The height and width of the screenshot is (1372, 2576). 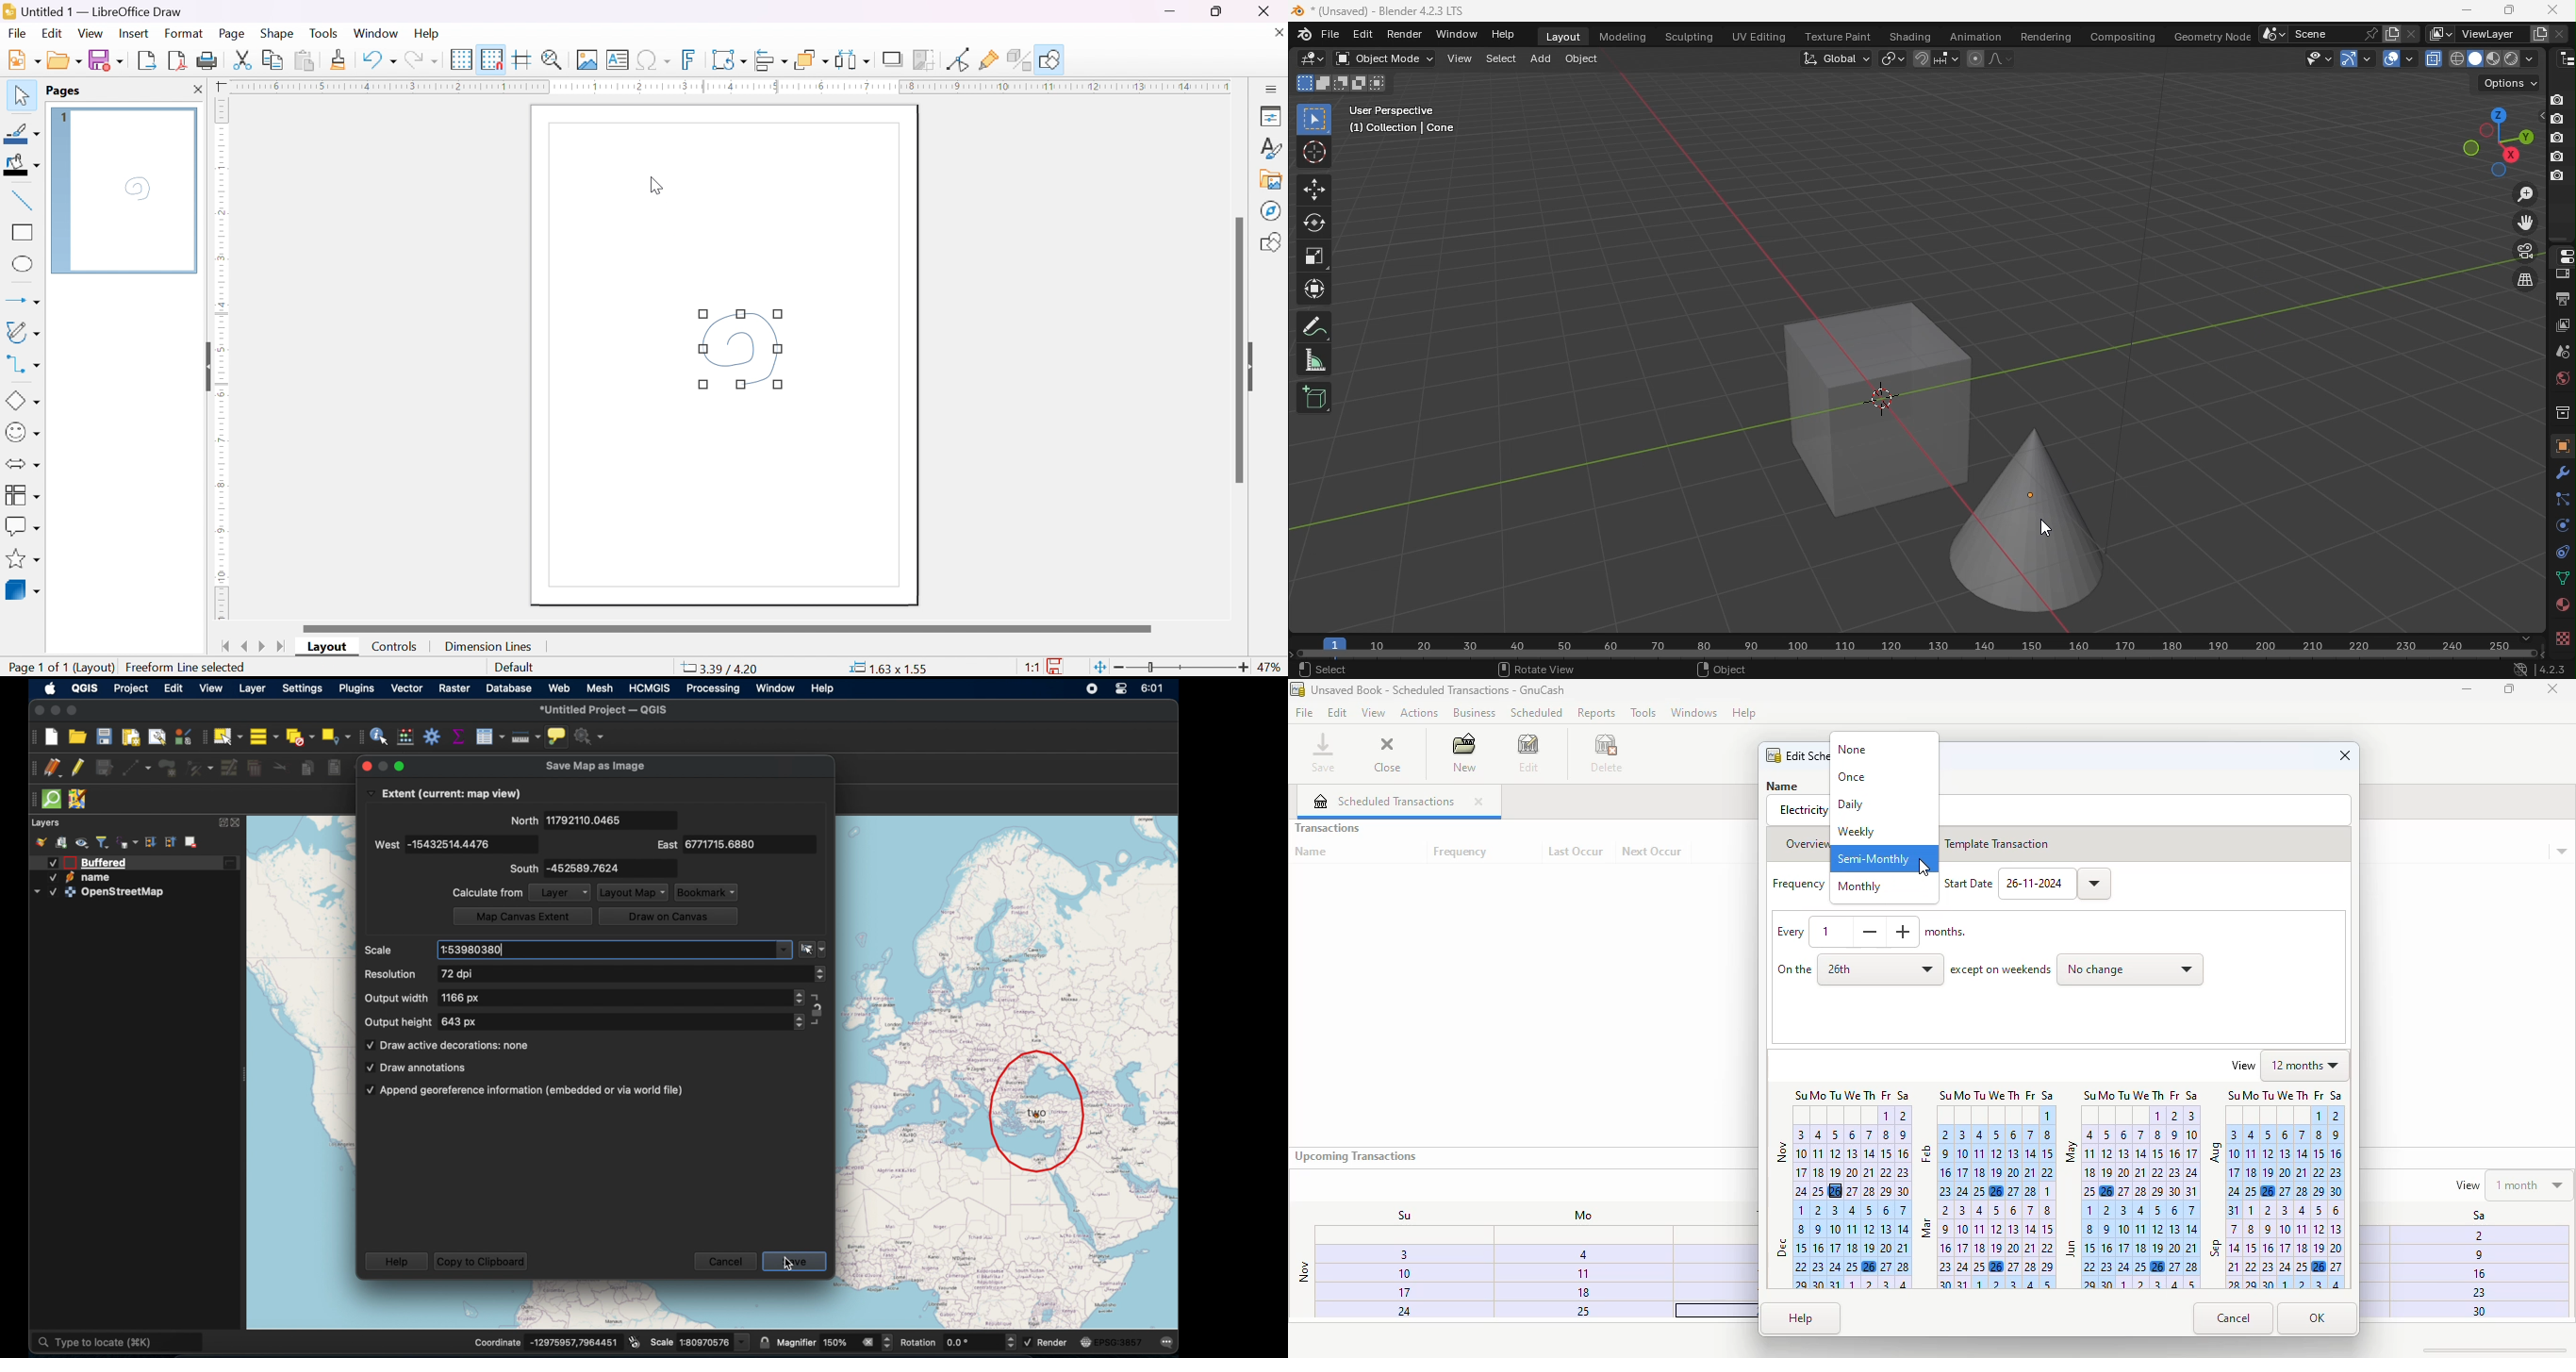 What do you see at coordinates (1762, 34) in the screenshot?
I see `UV editing` at bounding box center [1762, 34].